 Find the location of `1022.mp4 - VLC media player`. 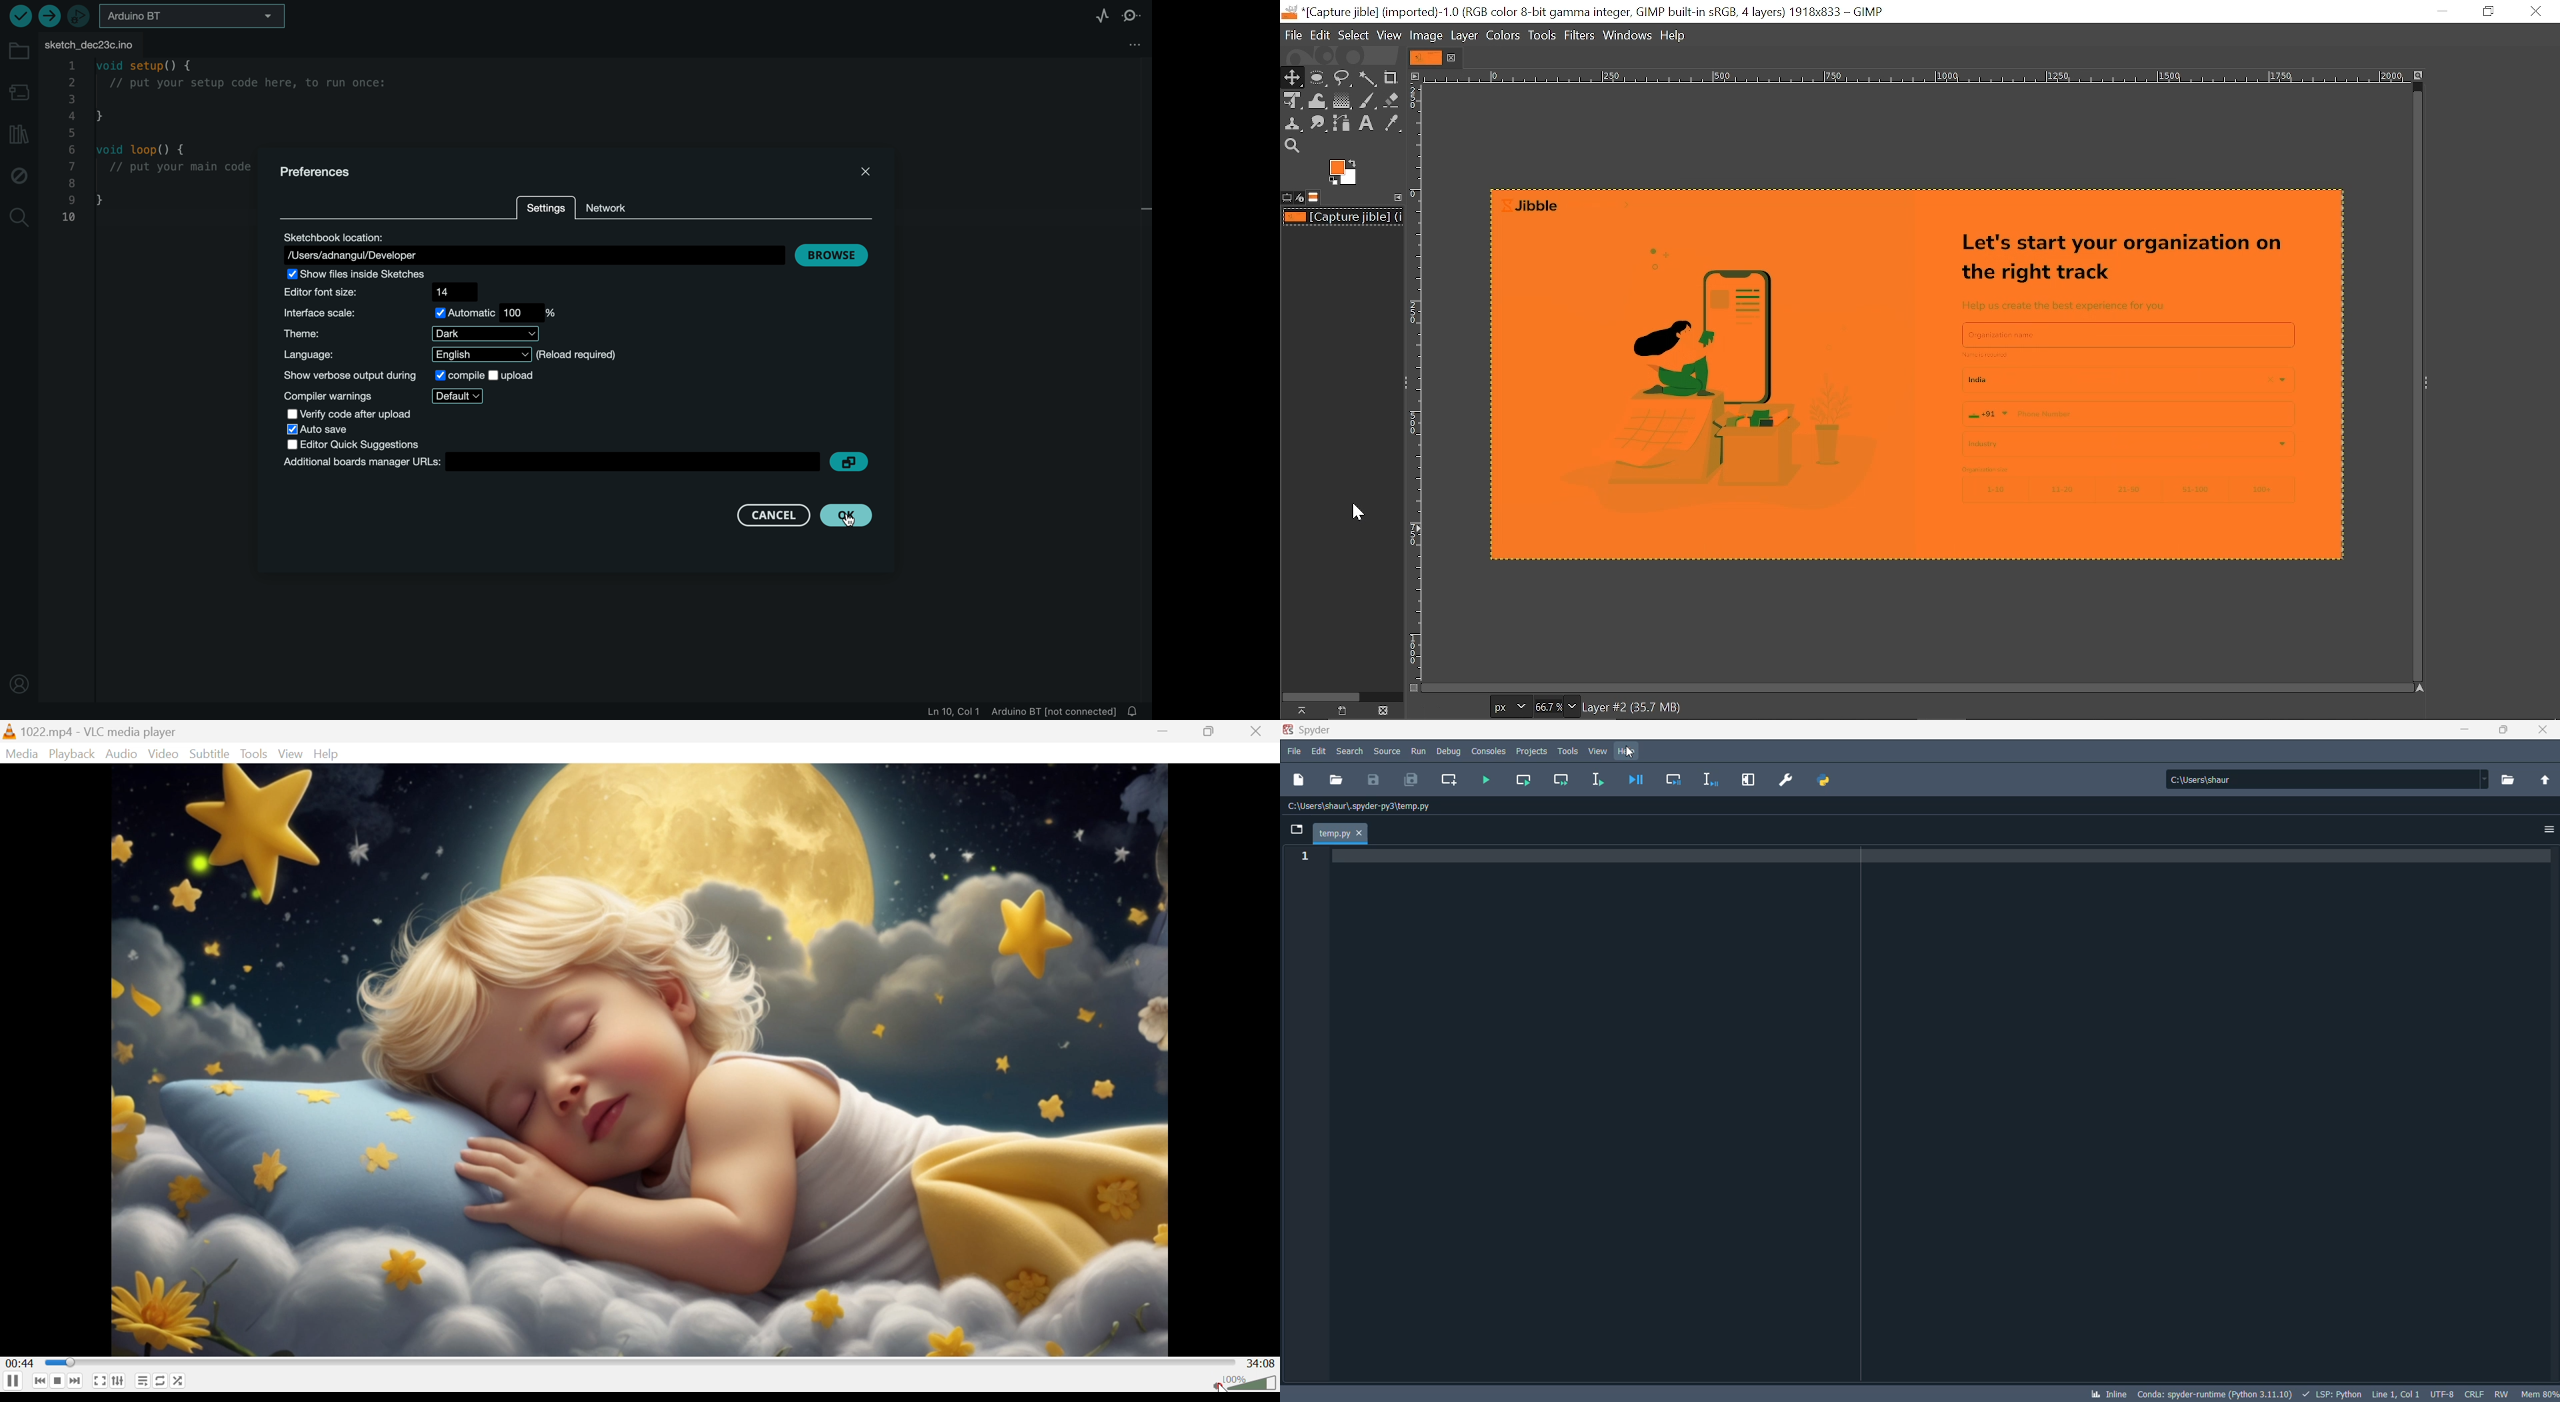

1022.mp4 - VLC media player is located at coordinates (91, 731).